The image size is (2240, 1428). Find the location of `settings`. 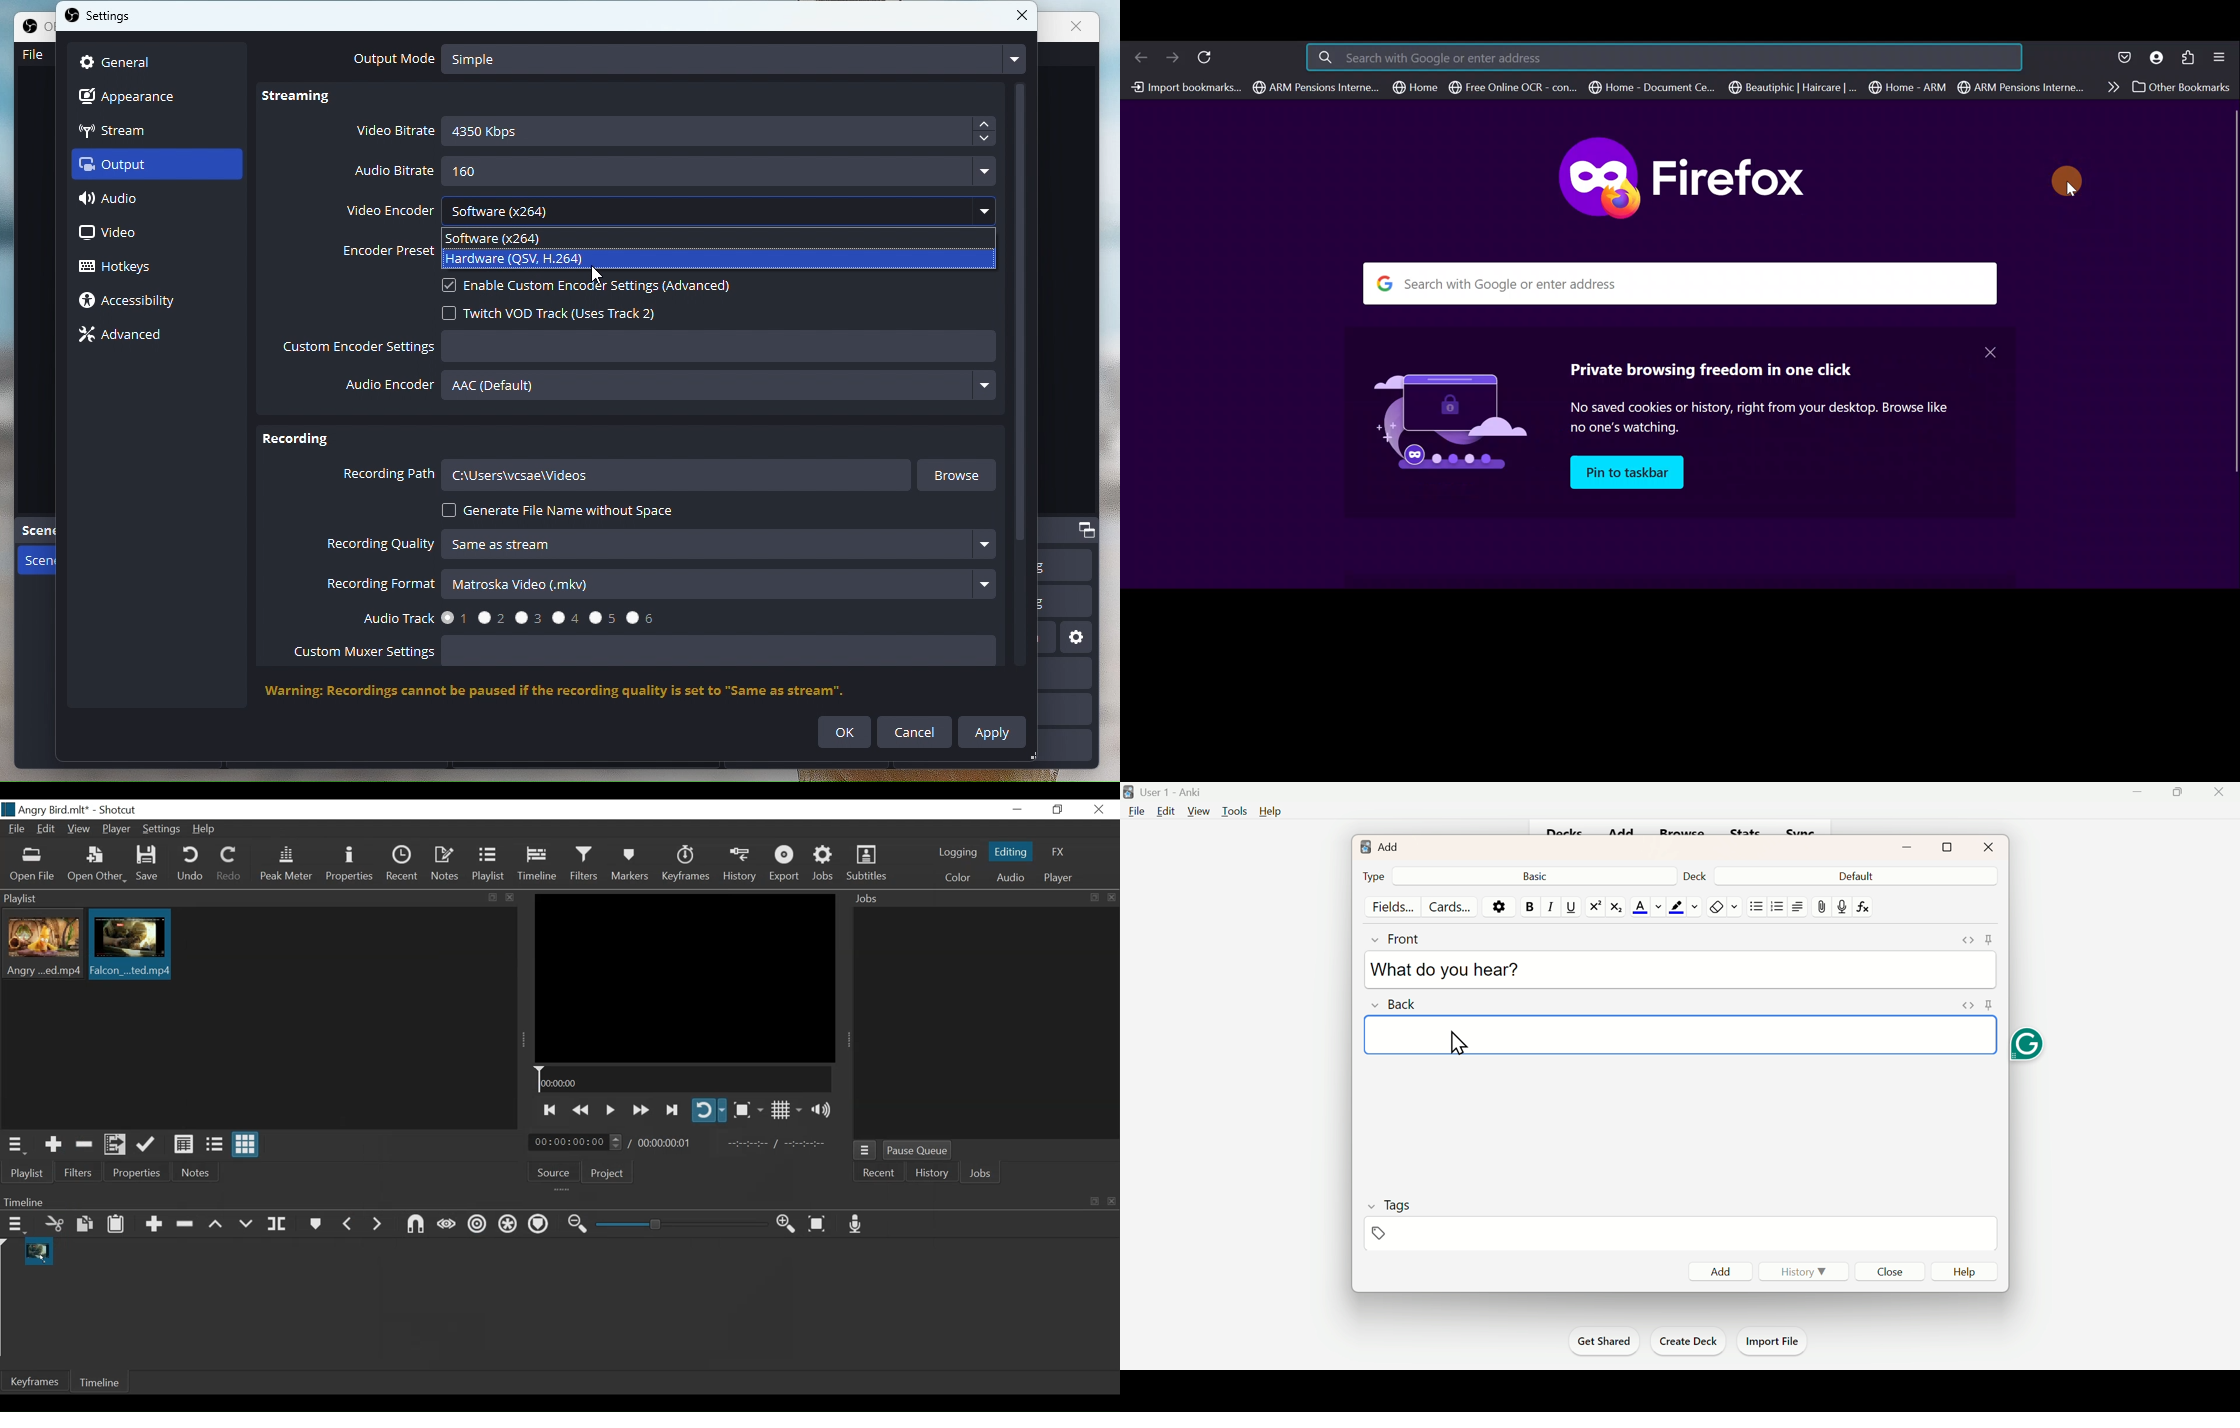

settings is located at coordinates (104, 18).